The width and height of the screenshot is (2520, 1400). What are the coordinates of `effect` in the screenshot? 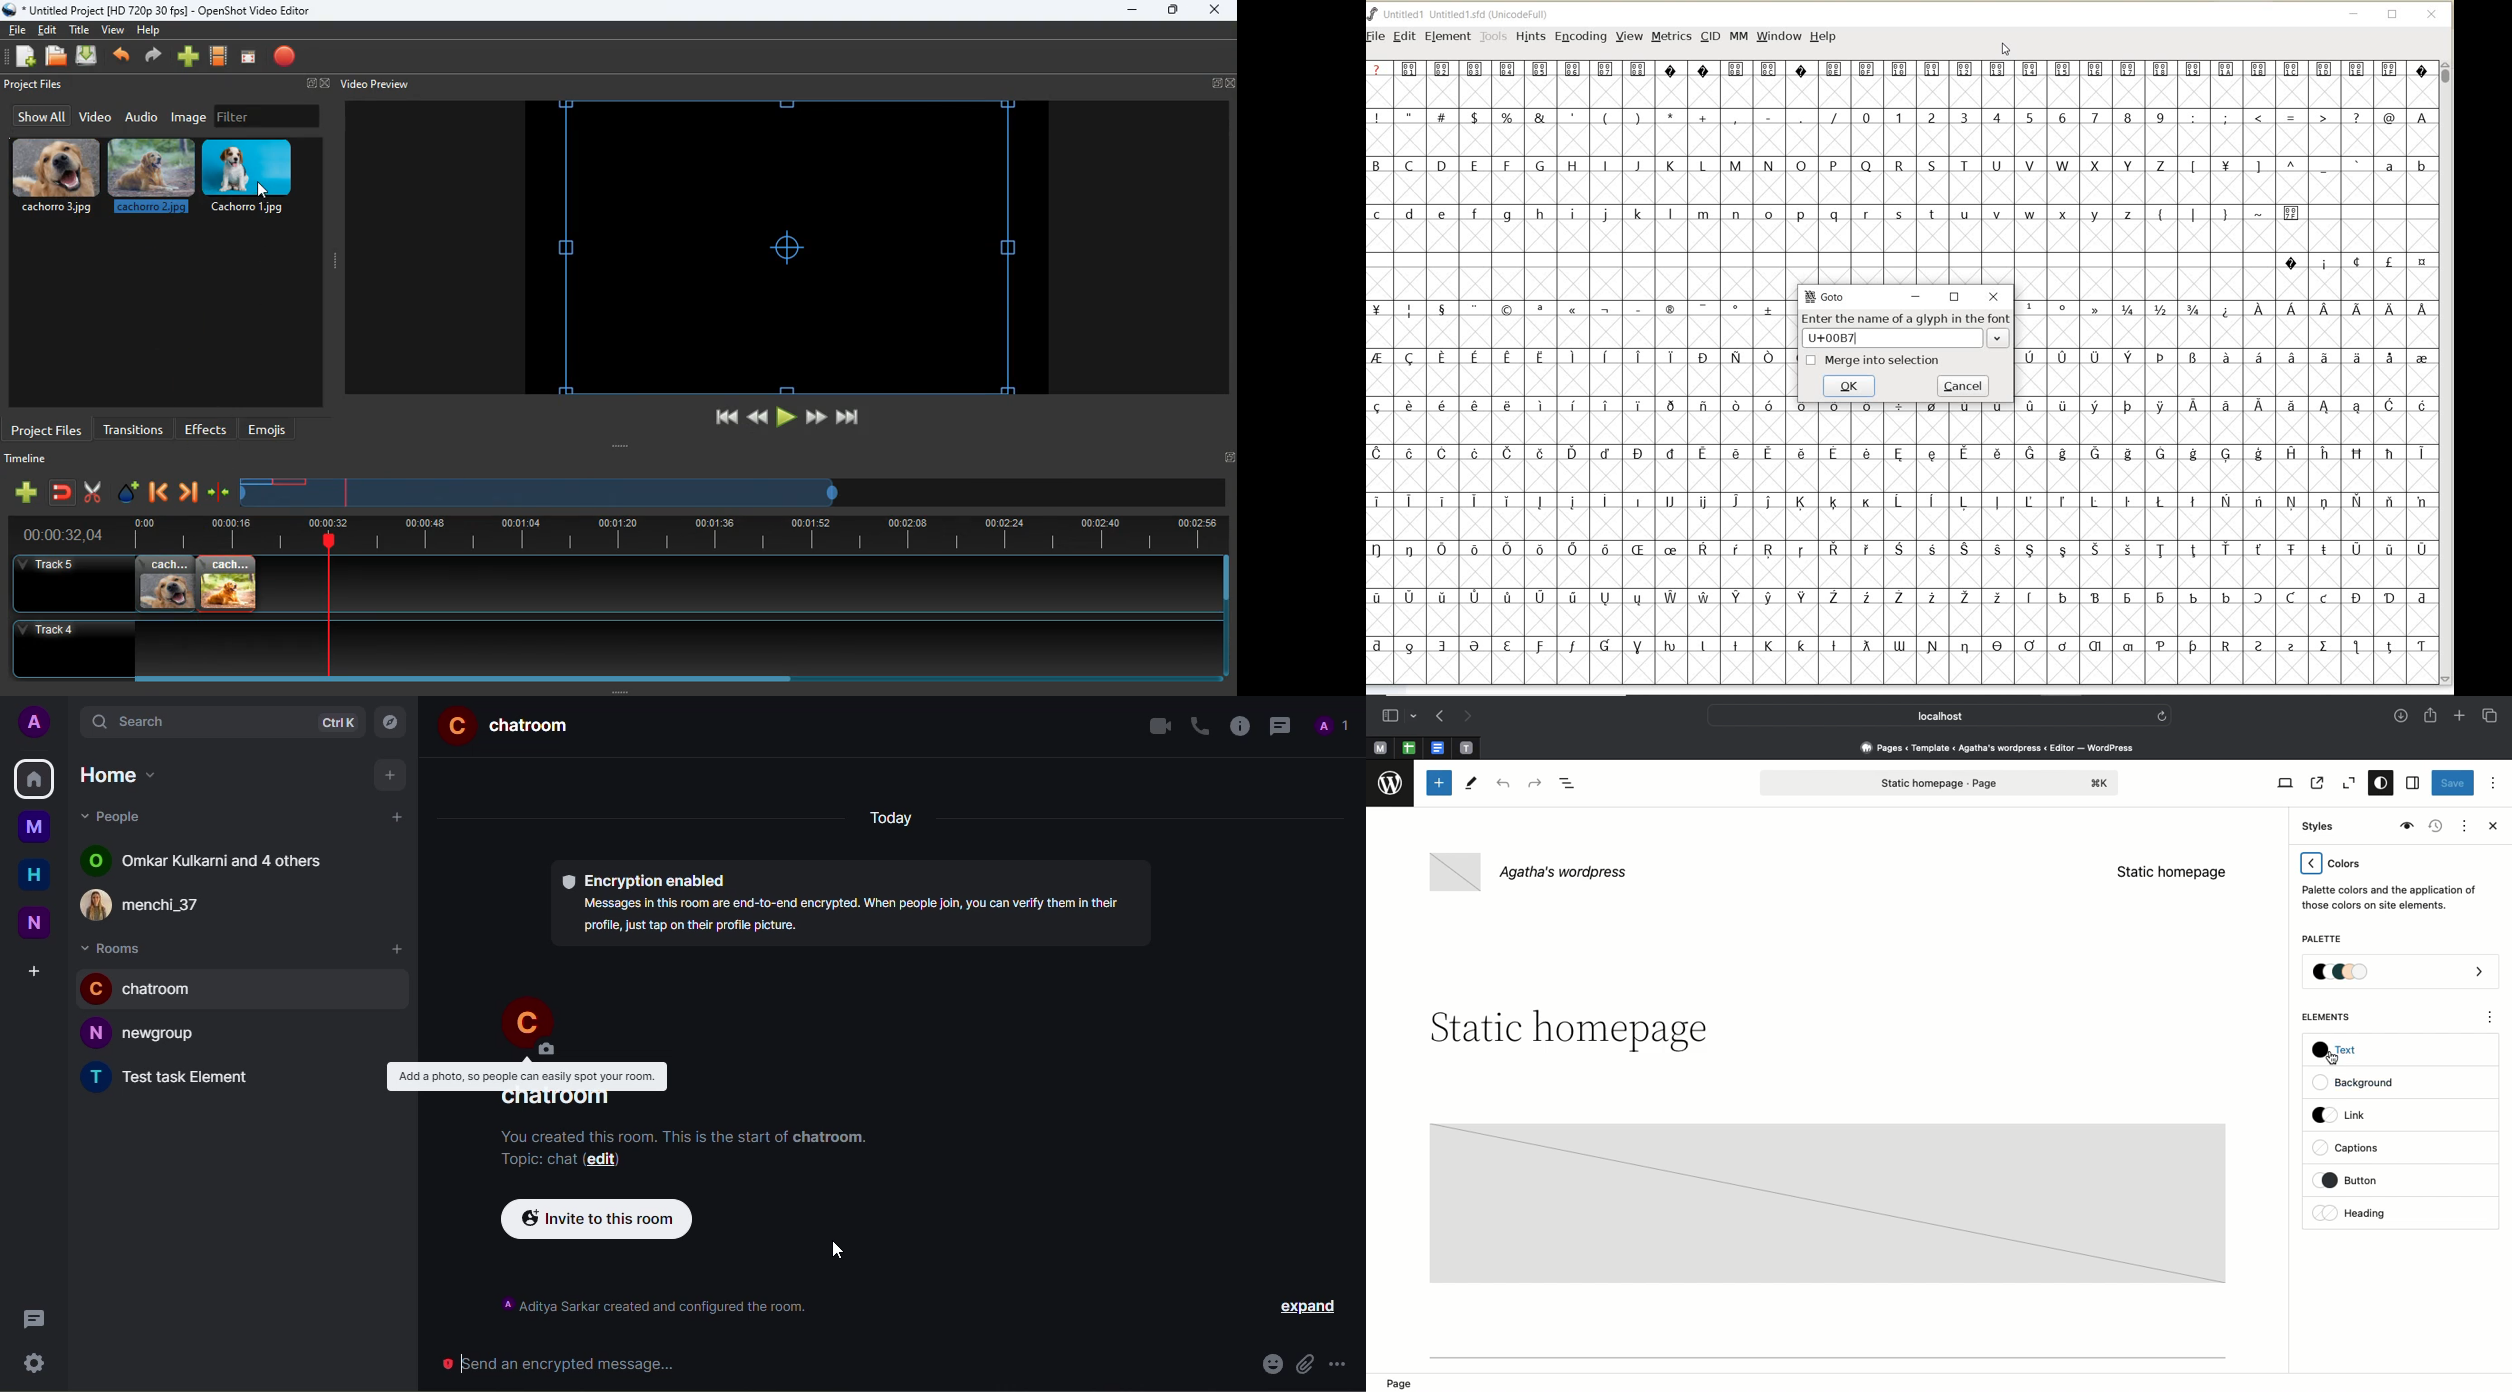 It's located at (129, 494).